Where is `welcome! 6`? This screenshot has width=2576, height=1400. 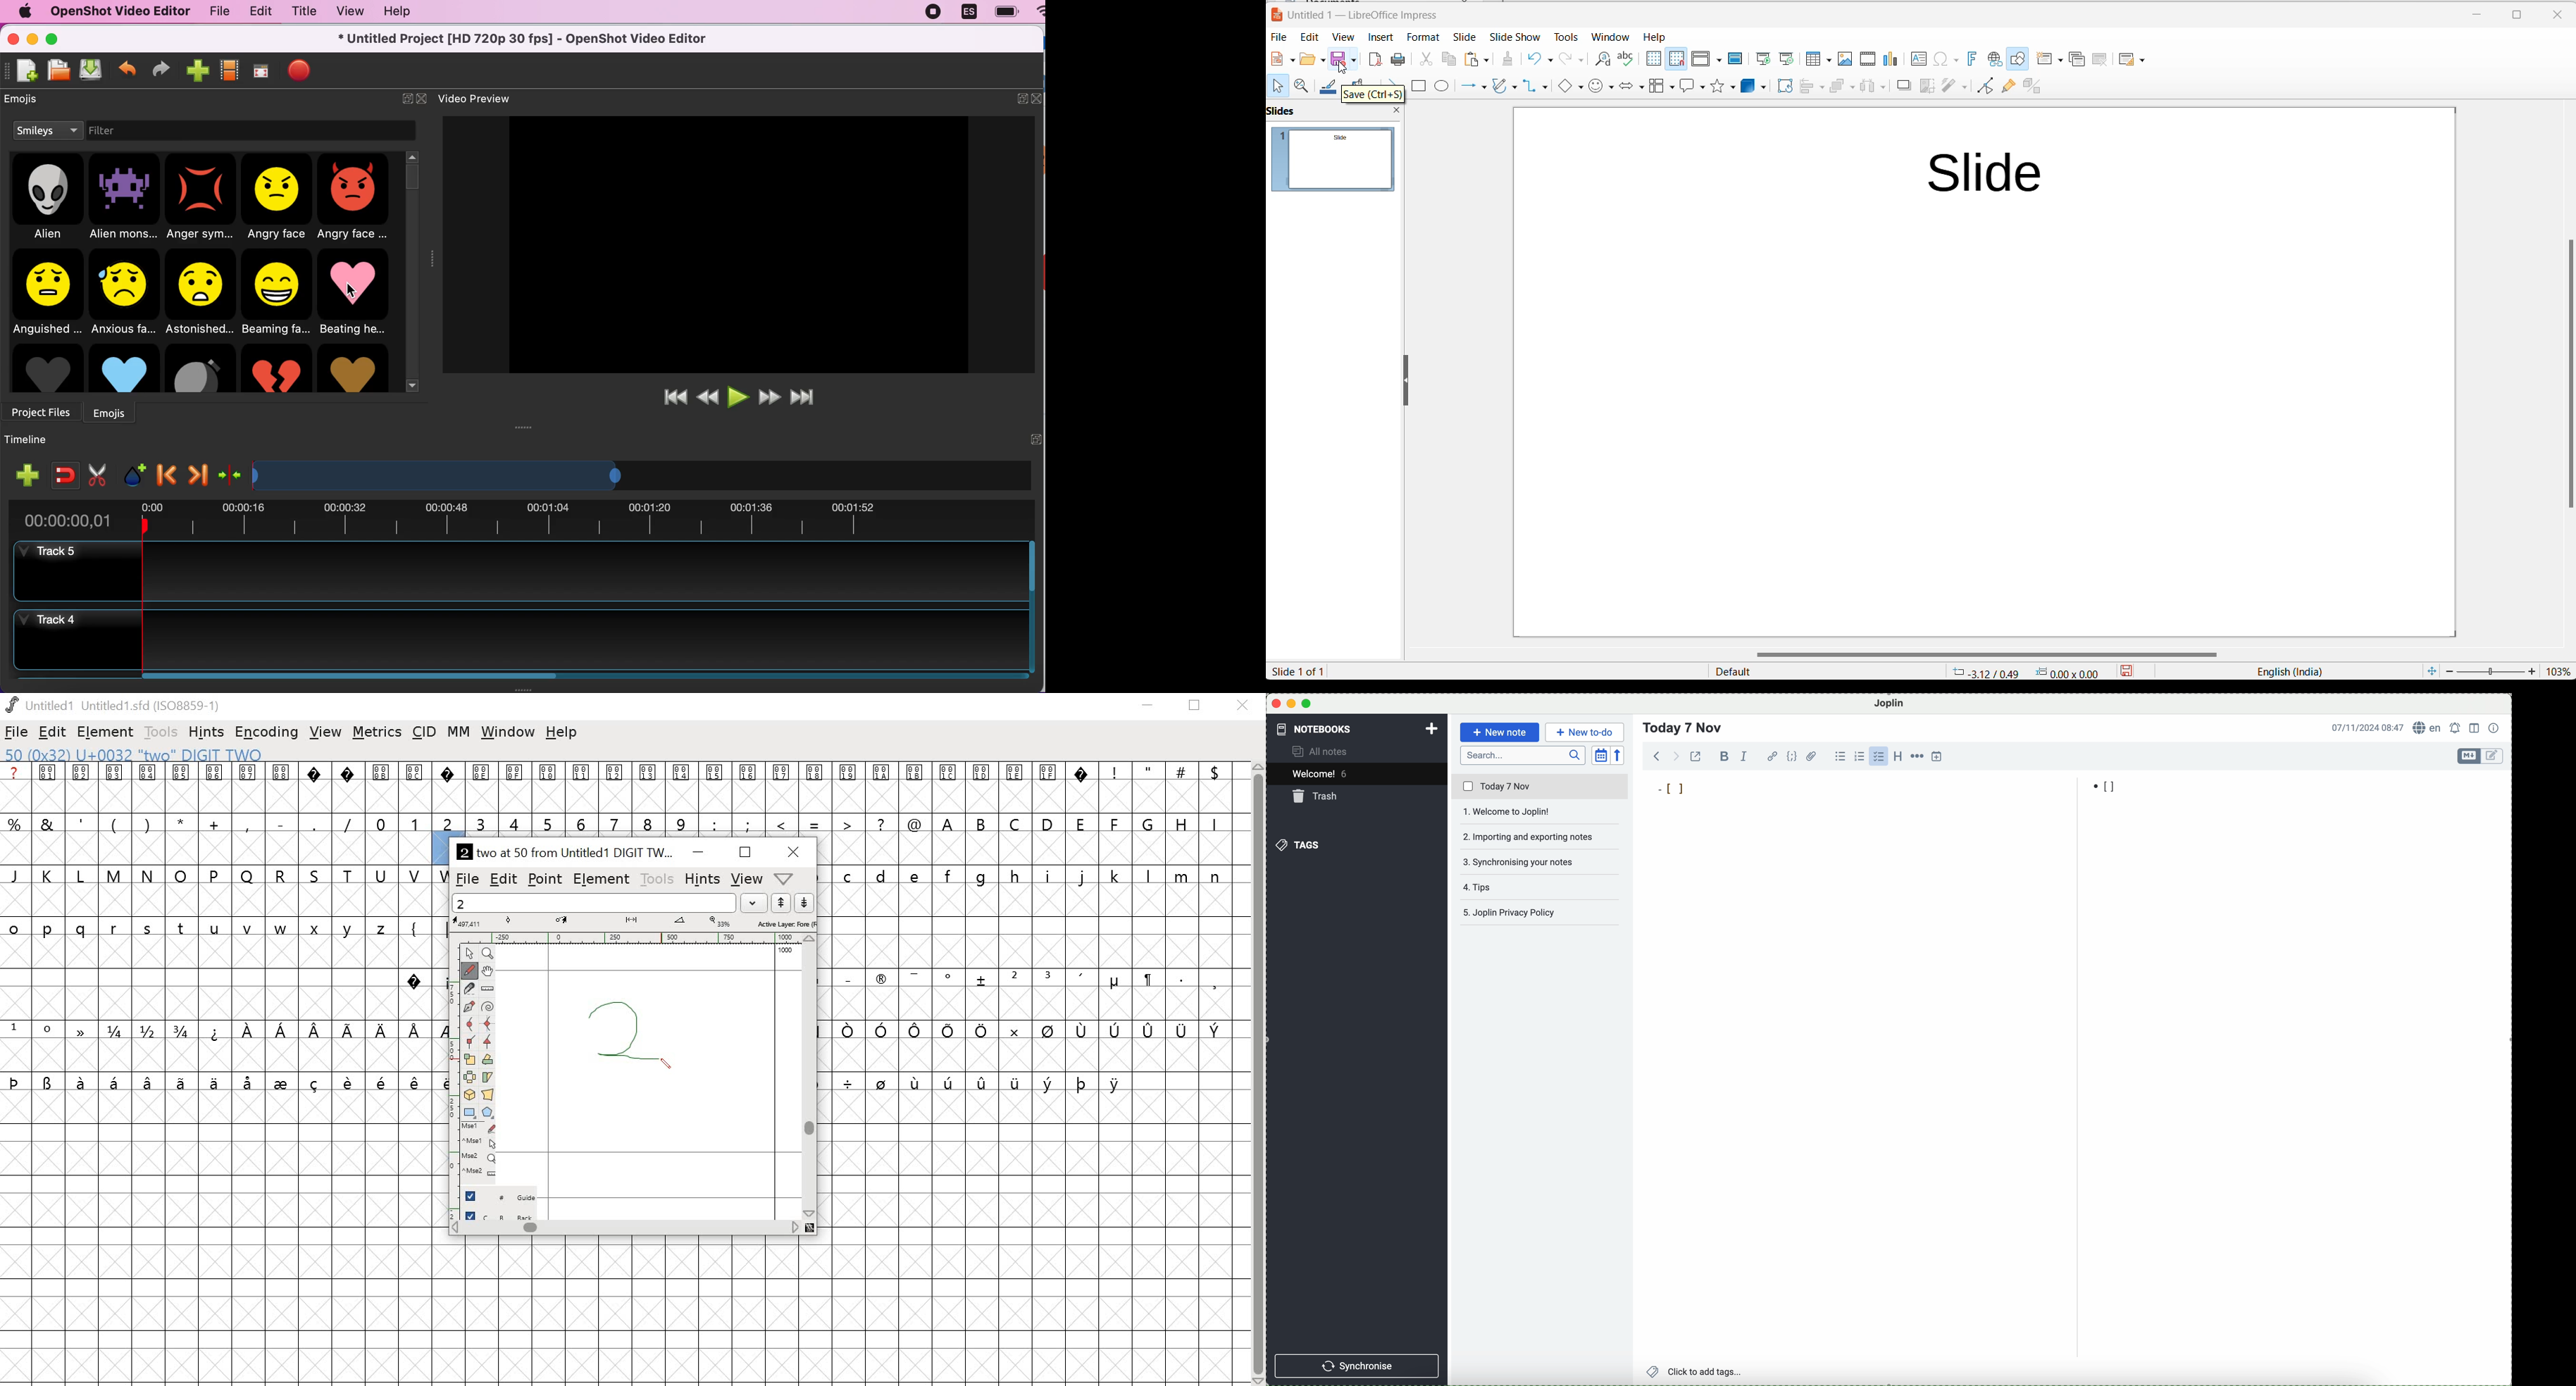
welcome! 6 is located at coordinates (1323, 773).